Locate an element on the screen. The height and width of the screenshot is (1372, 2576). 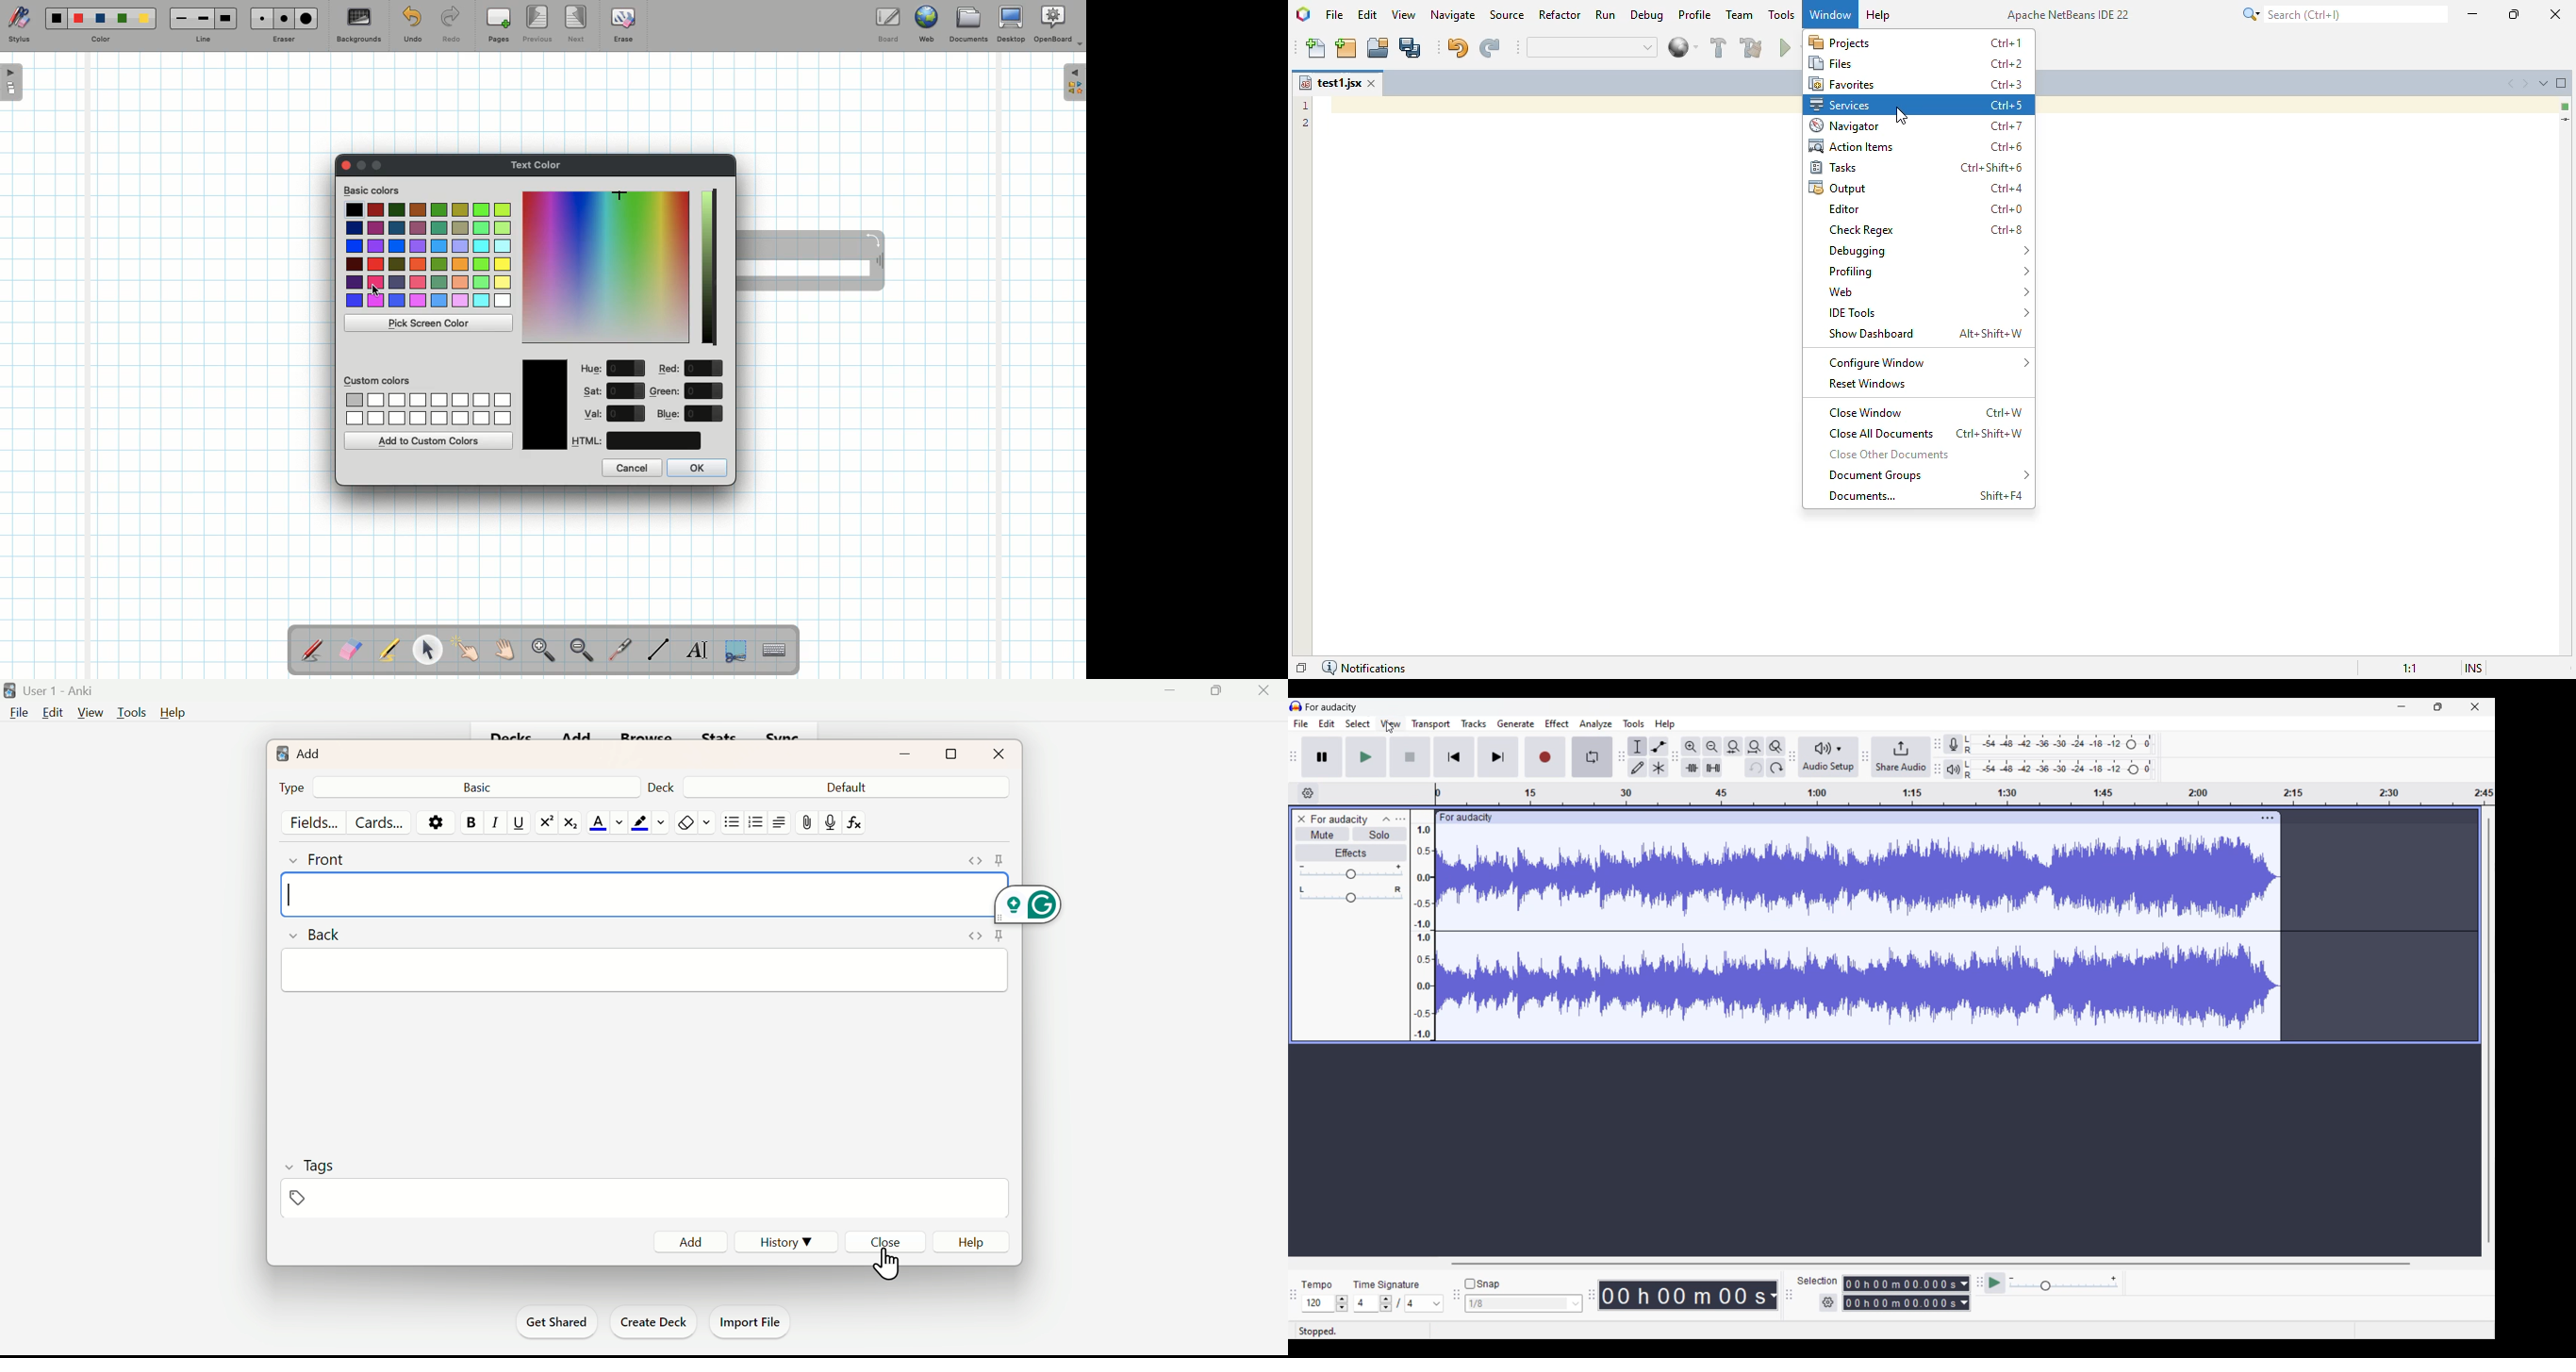
Next is located at coordinates (577, 23).